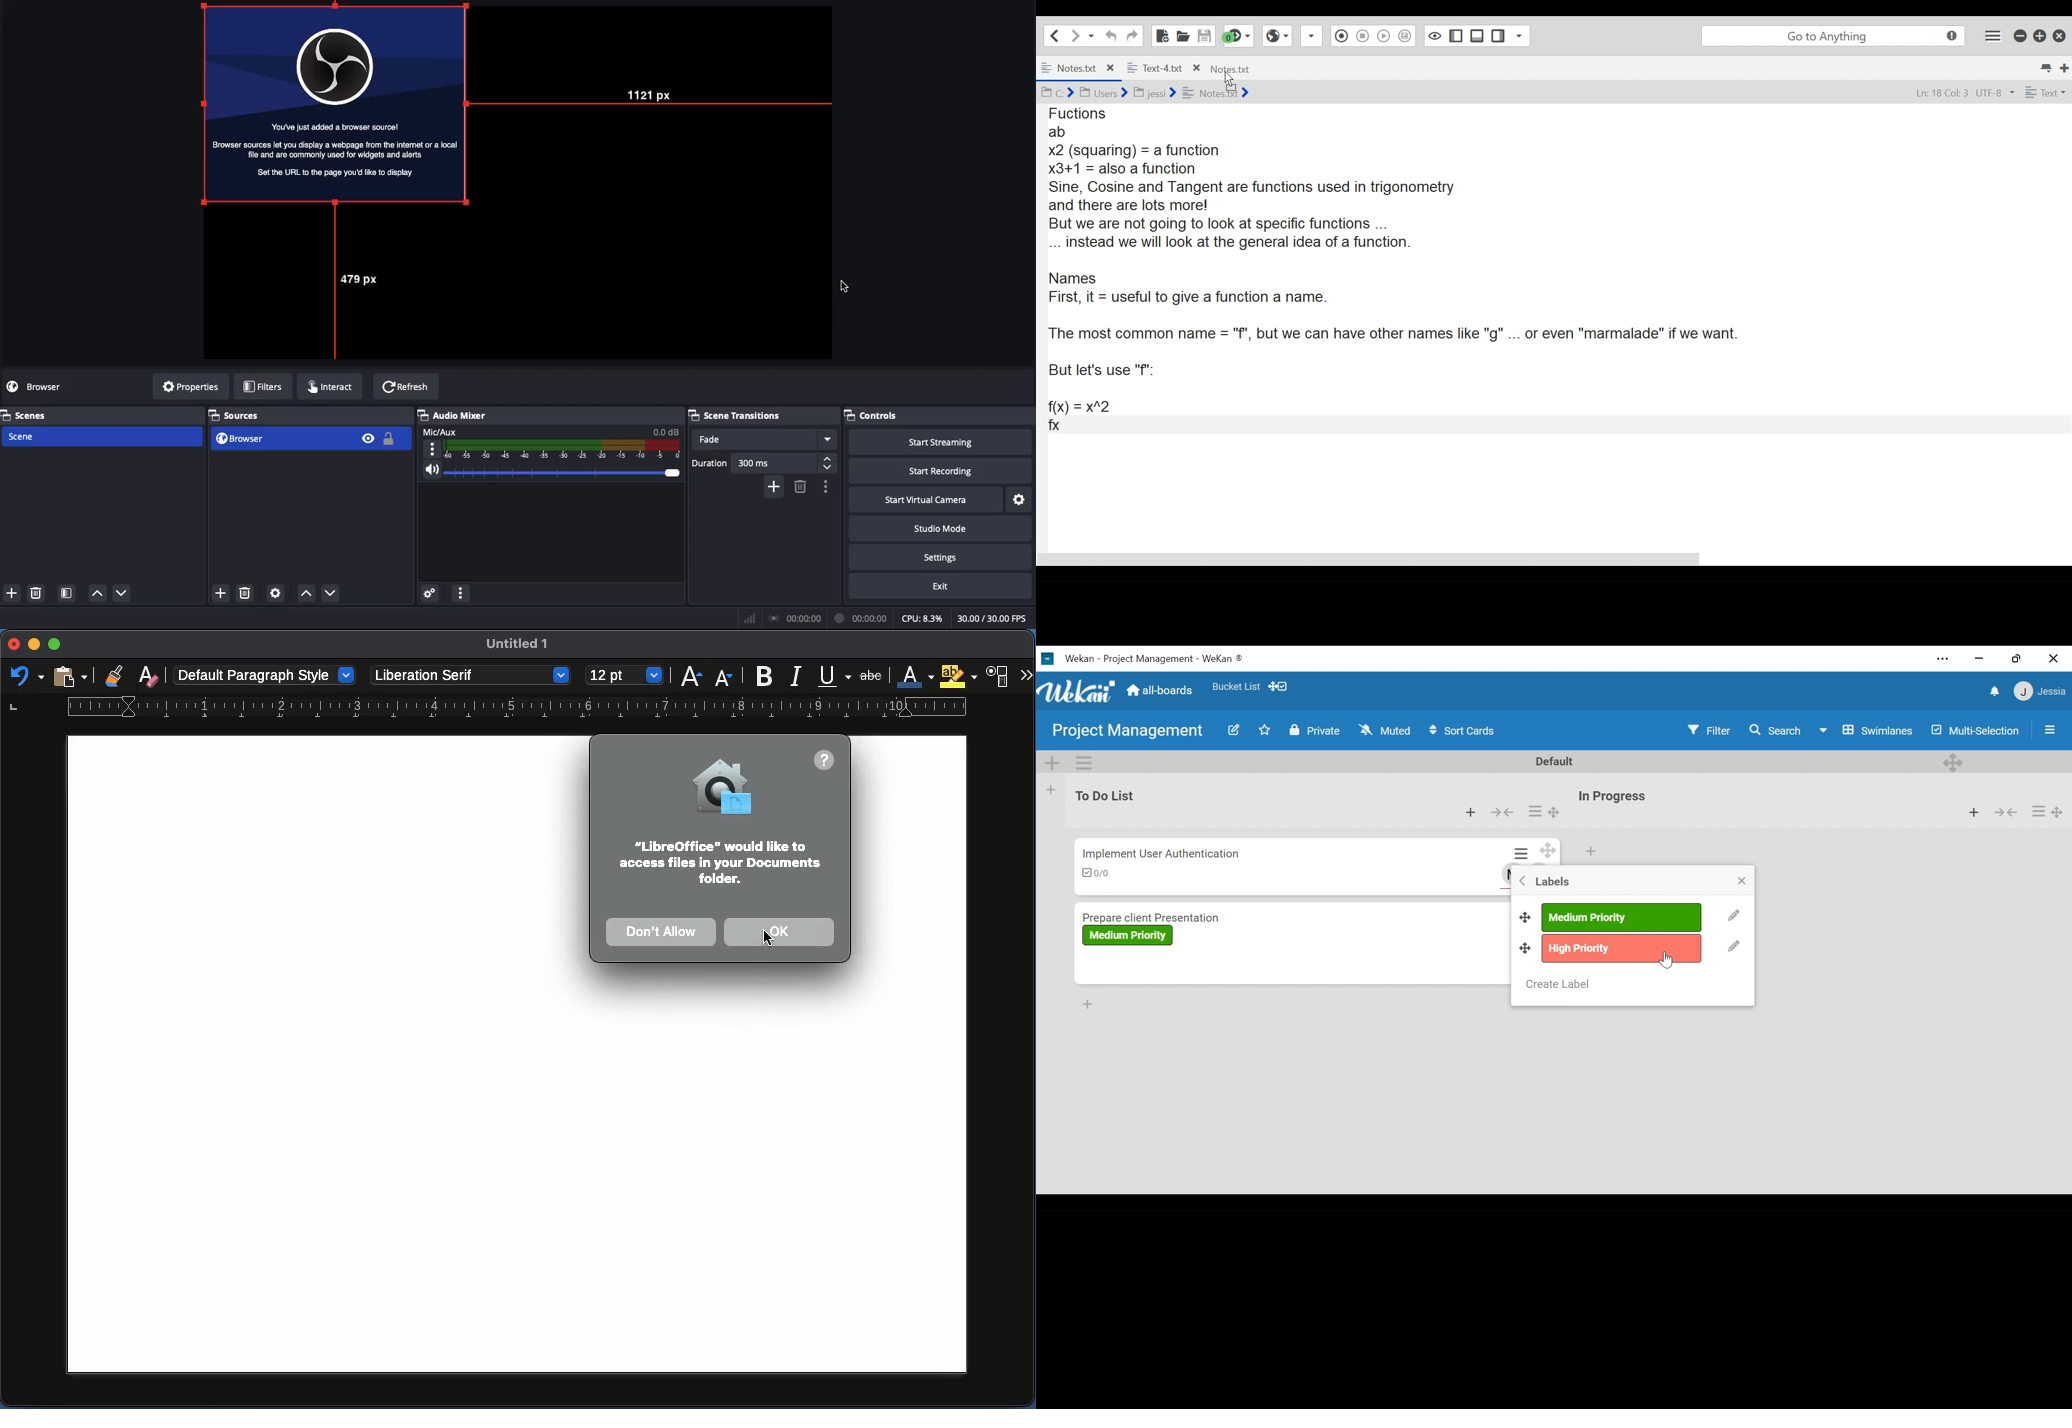 The width and height of the screenshot is (2072, 1428). What do you see at coordinates (56, 645) in the screenshot?
I see `Minimize` at bounding box center [56, 645].